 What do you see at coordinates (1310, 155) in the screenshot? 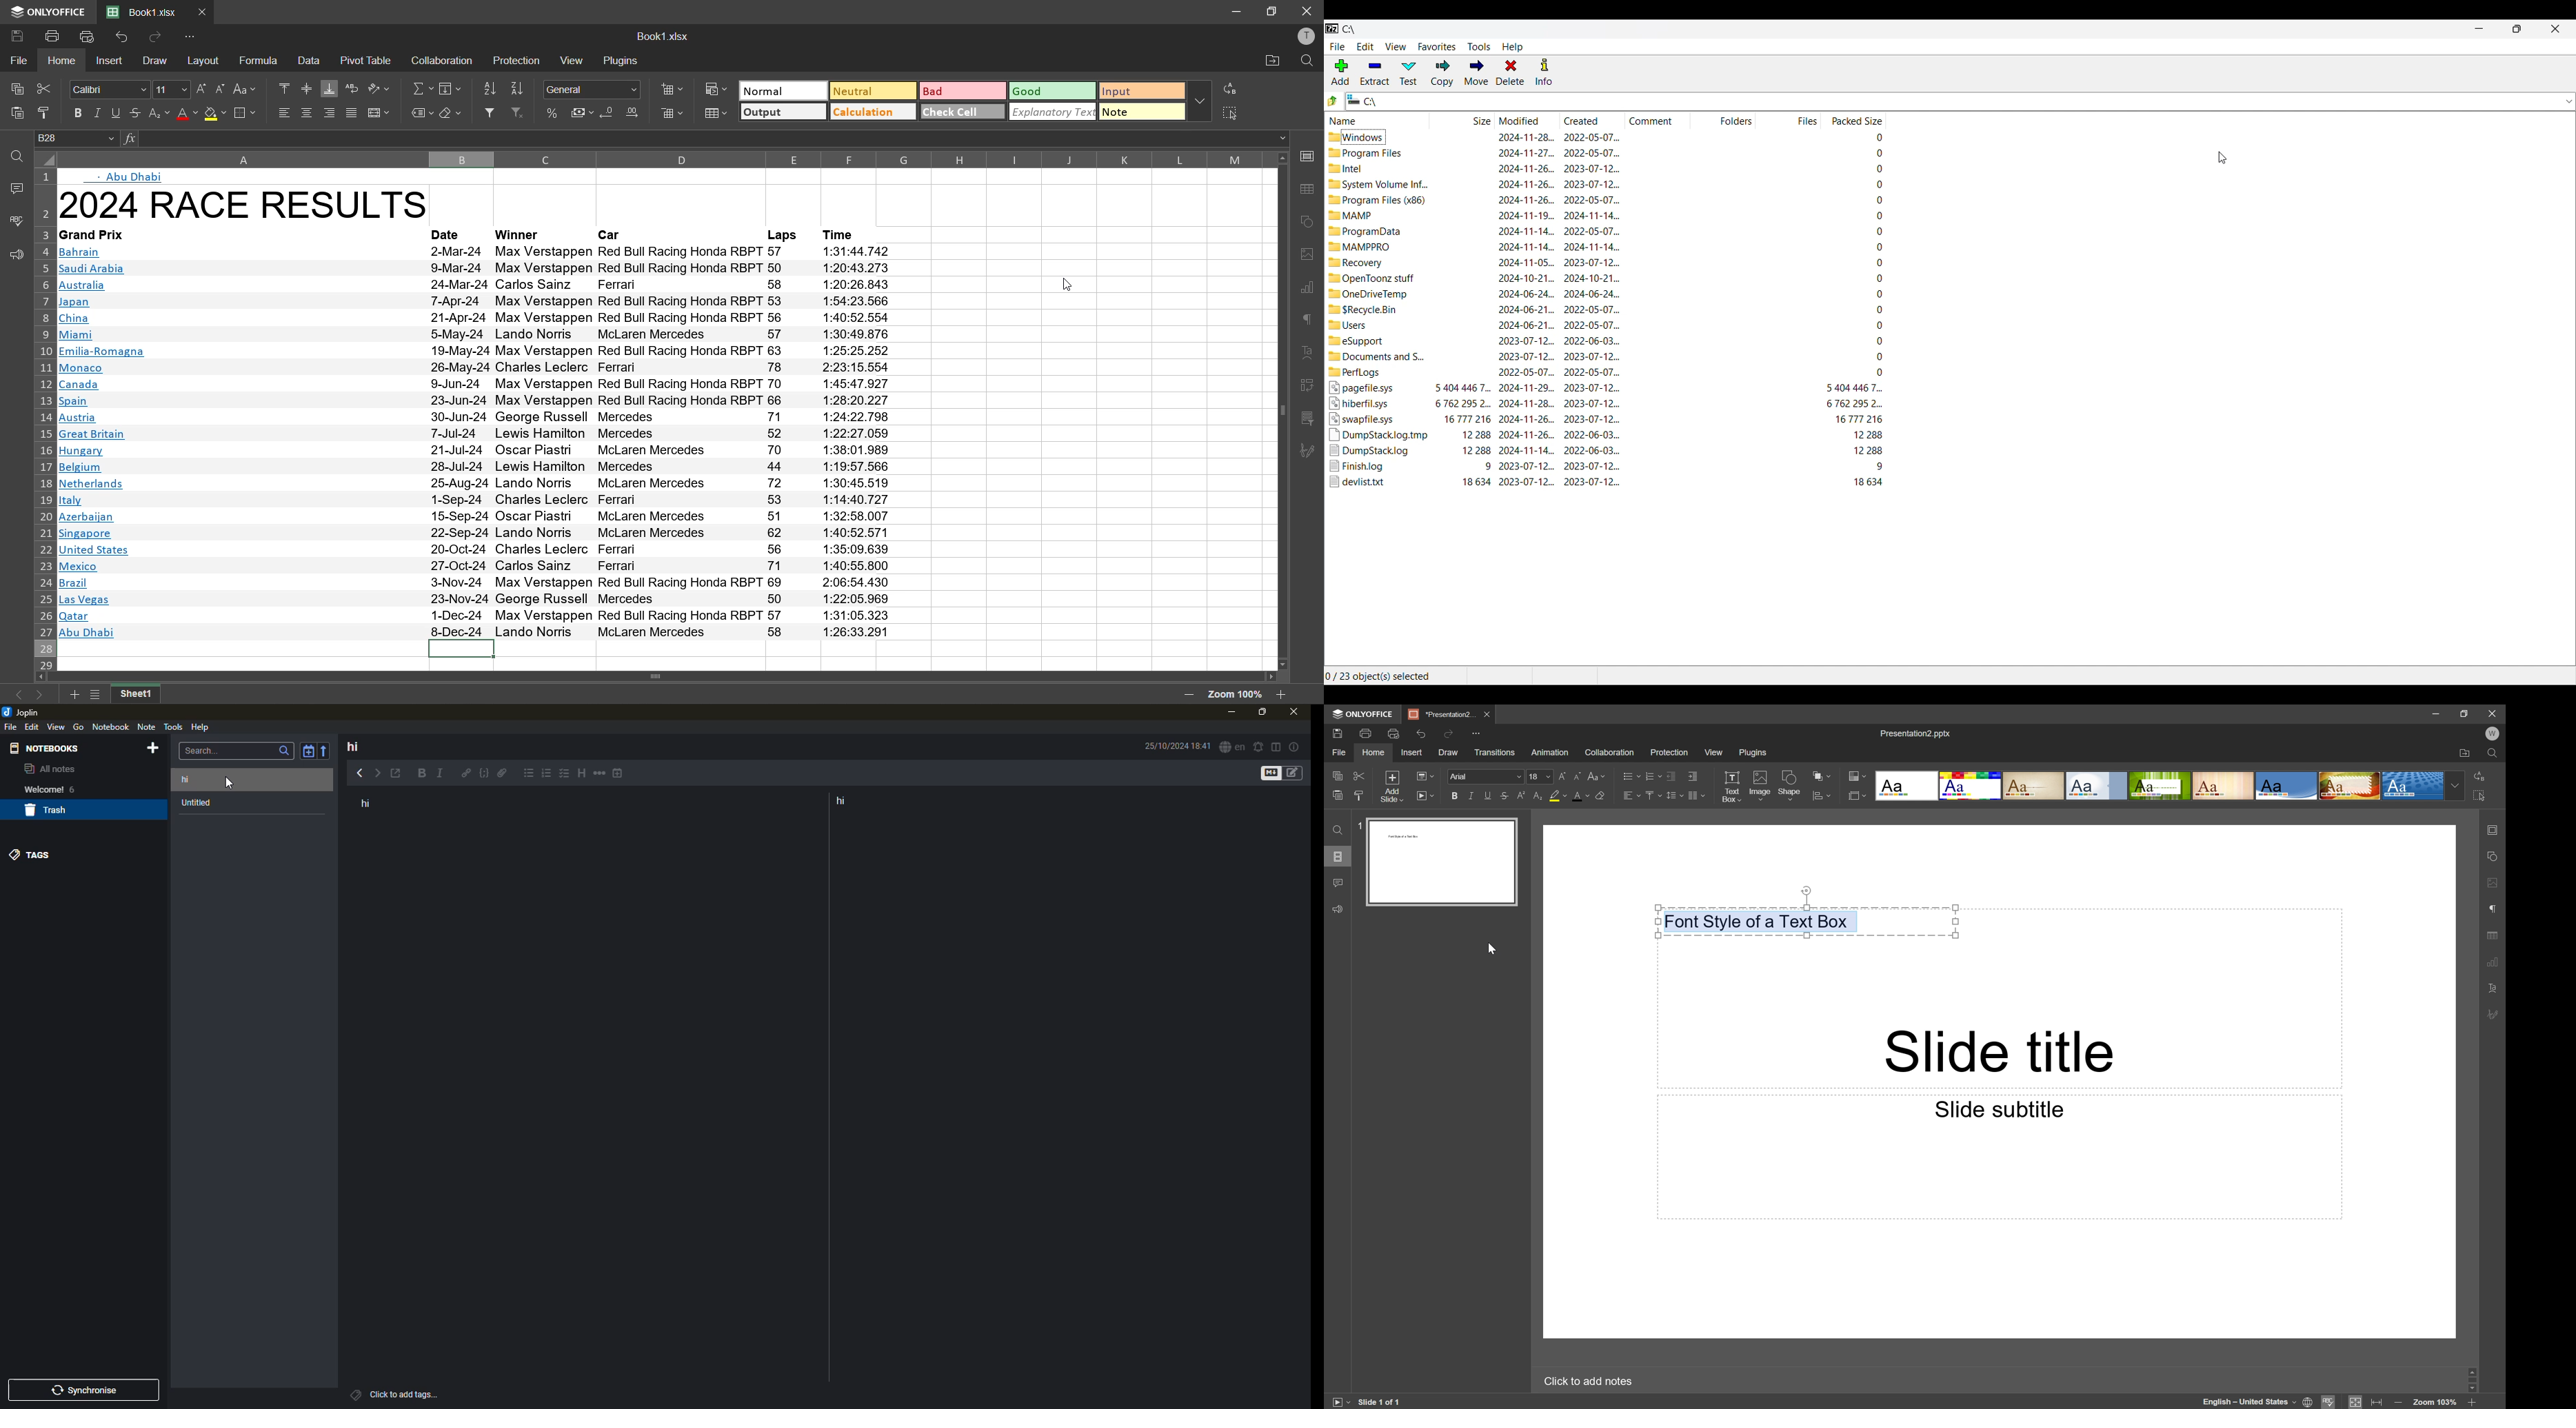
I see `call settings` at bounding box center [1310, 155].